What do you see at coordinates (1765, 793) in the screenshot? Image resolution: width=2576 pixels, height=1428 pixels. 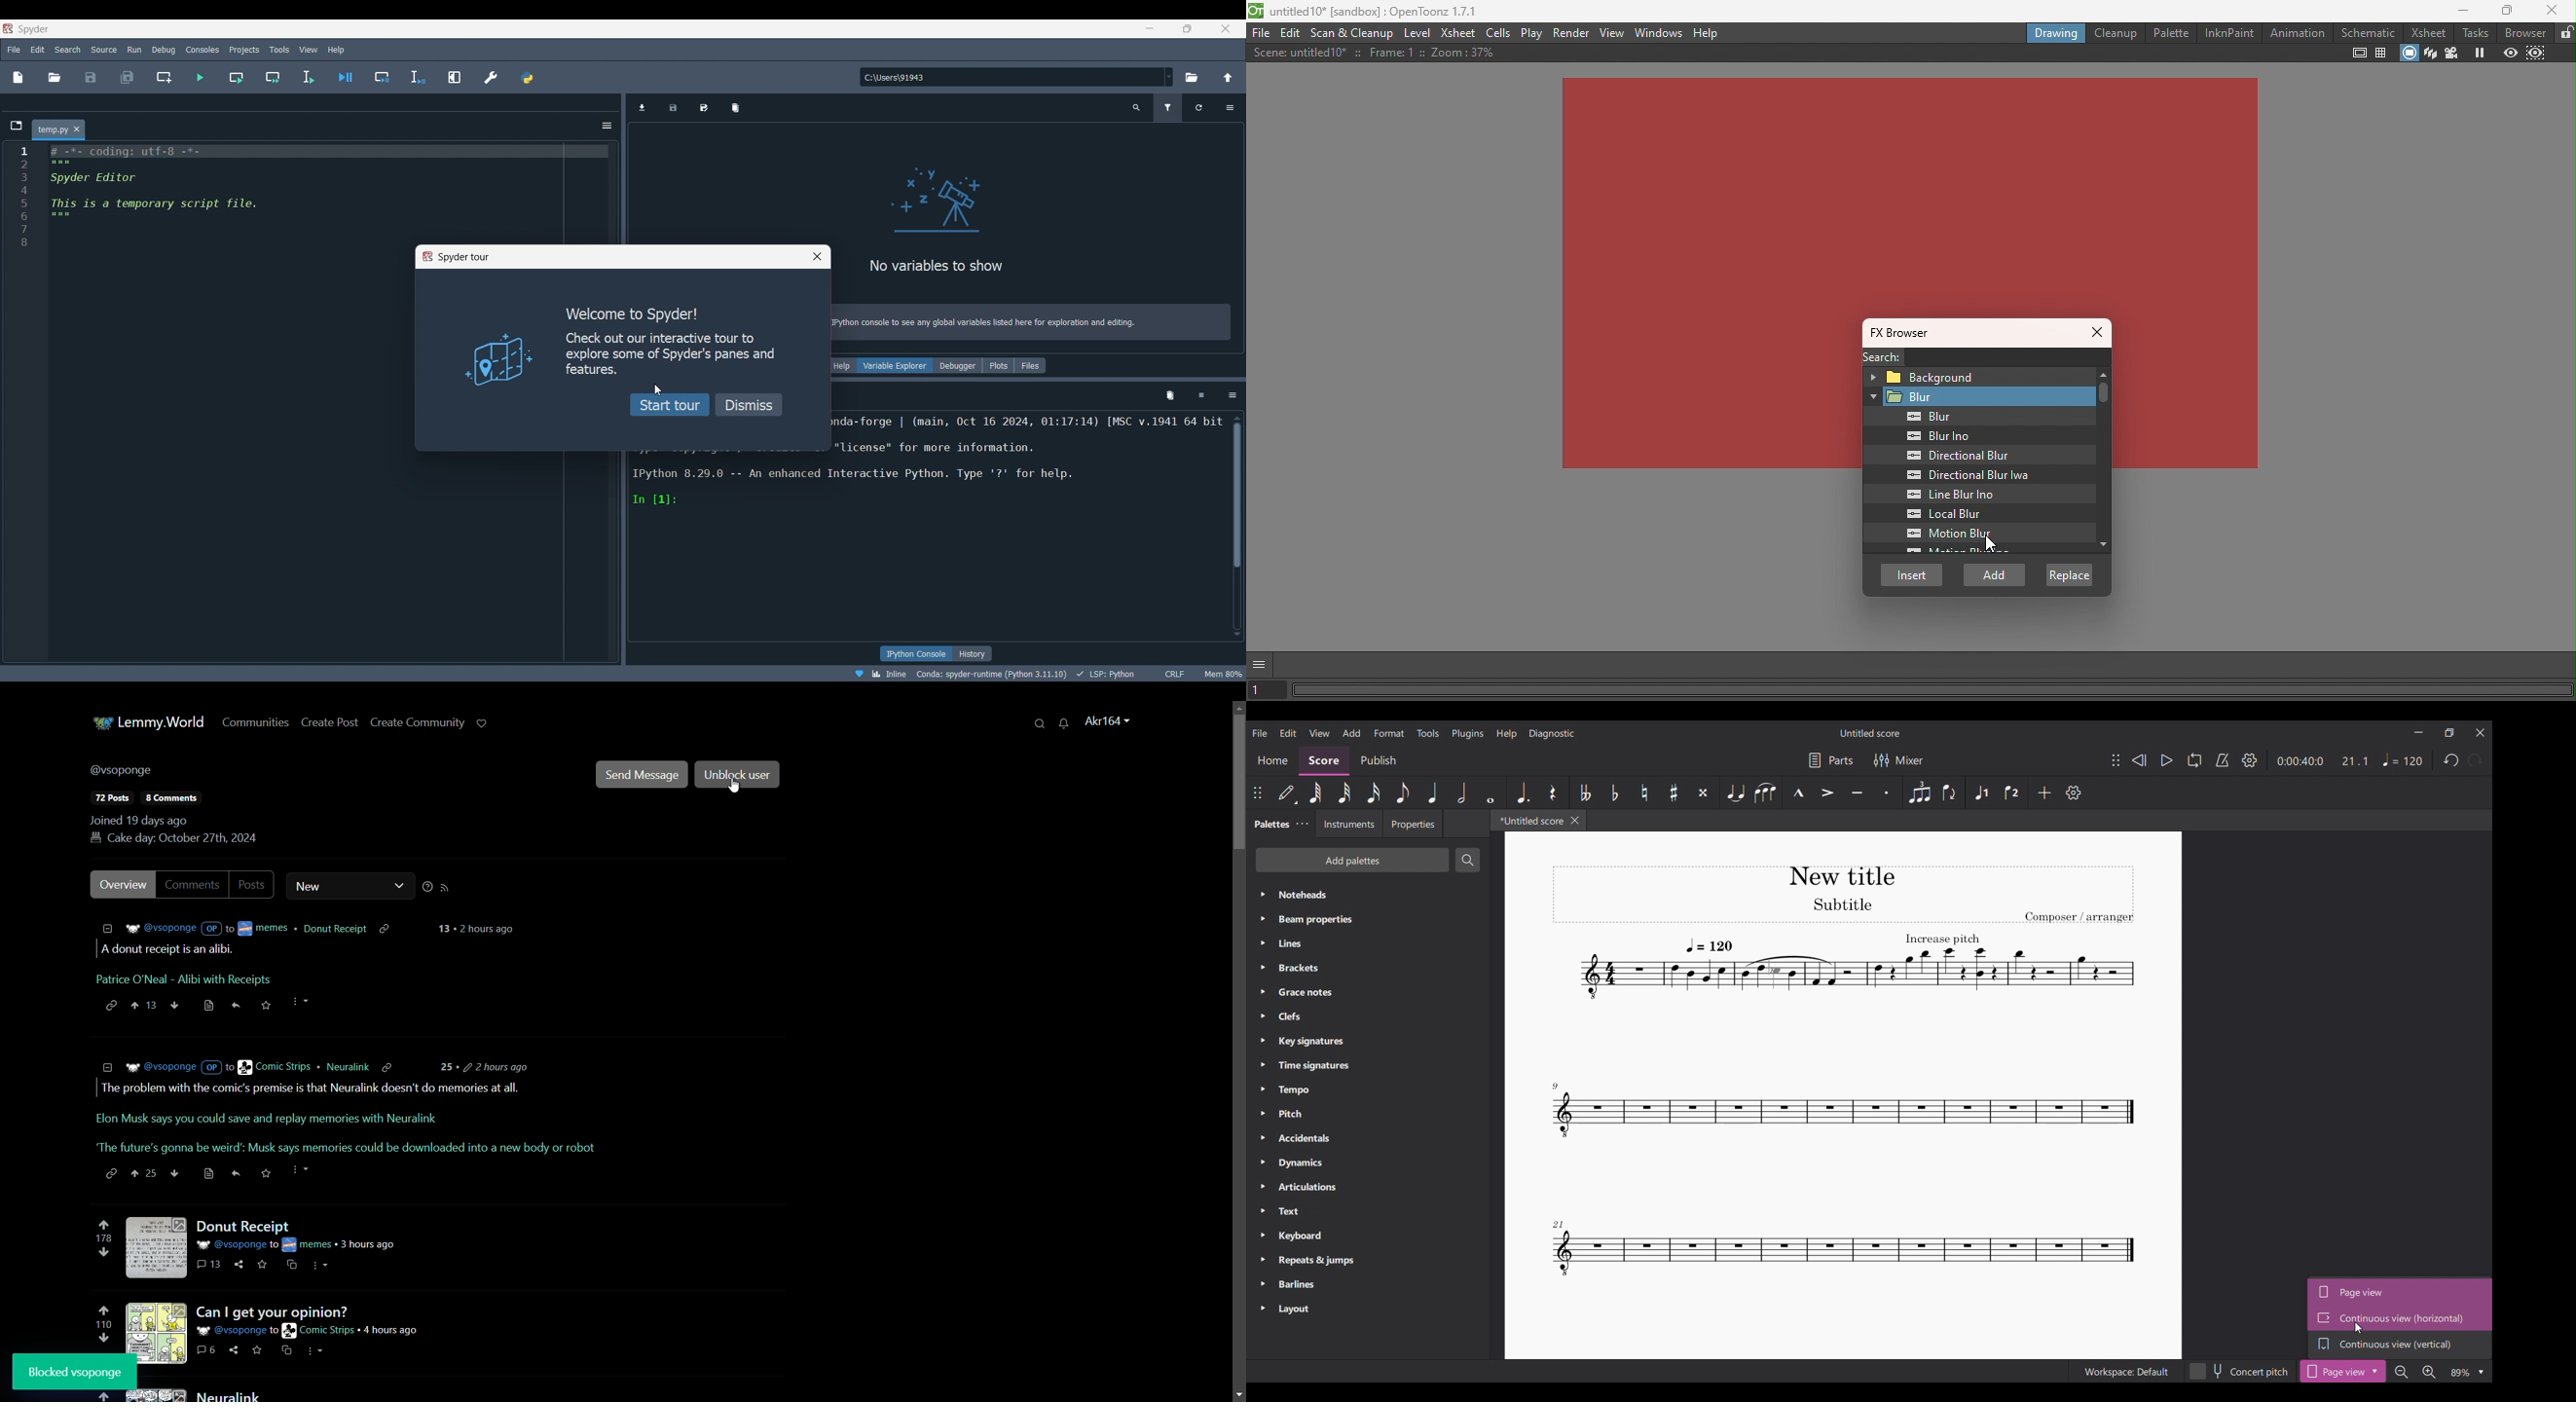 I see `Slur` at bounding box center [1765, 793].